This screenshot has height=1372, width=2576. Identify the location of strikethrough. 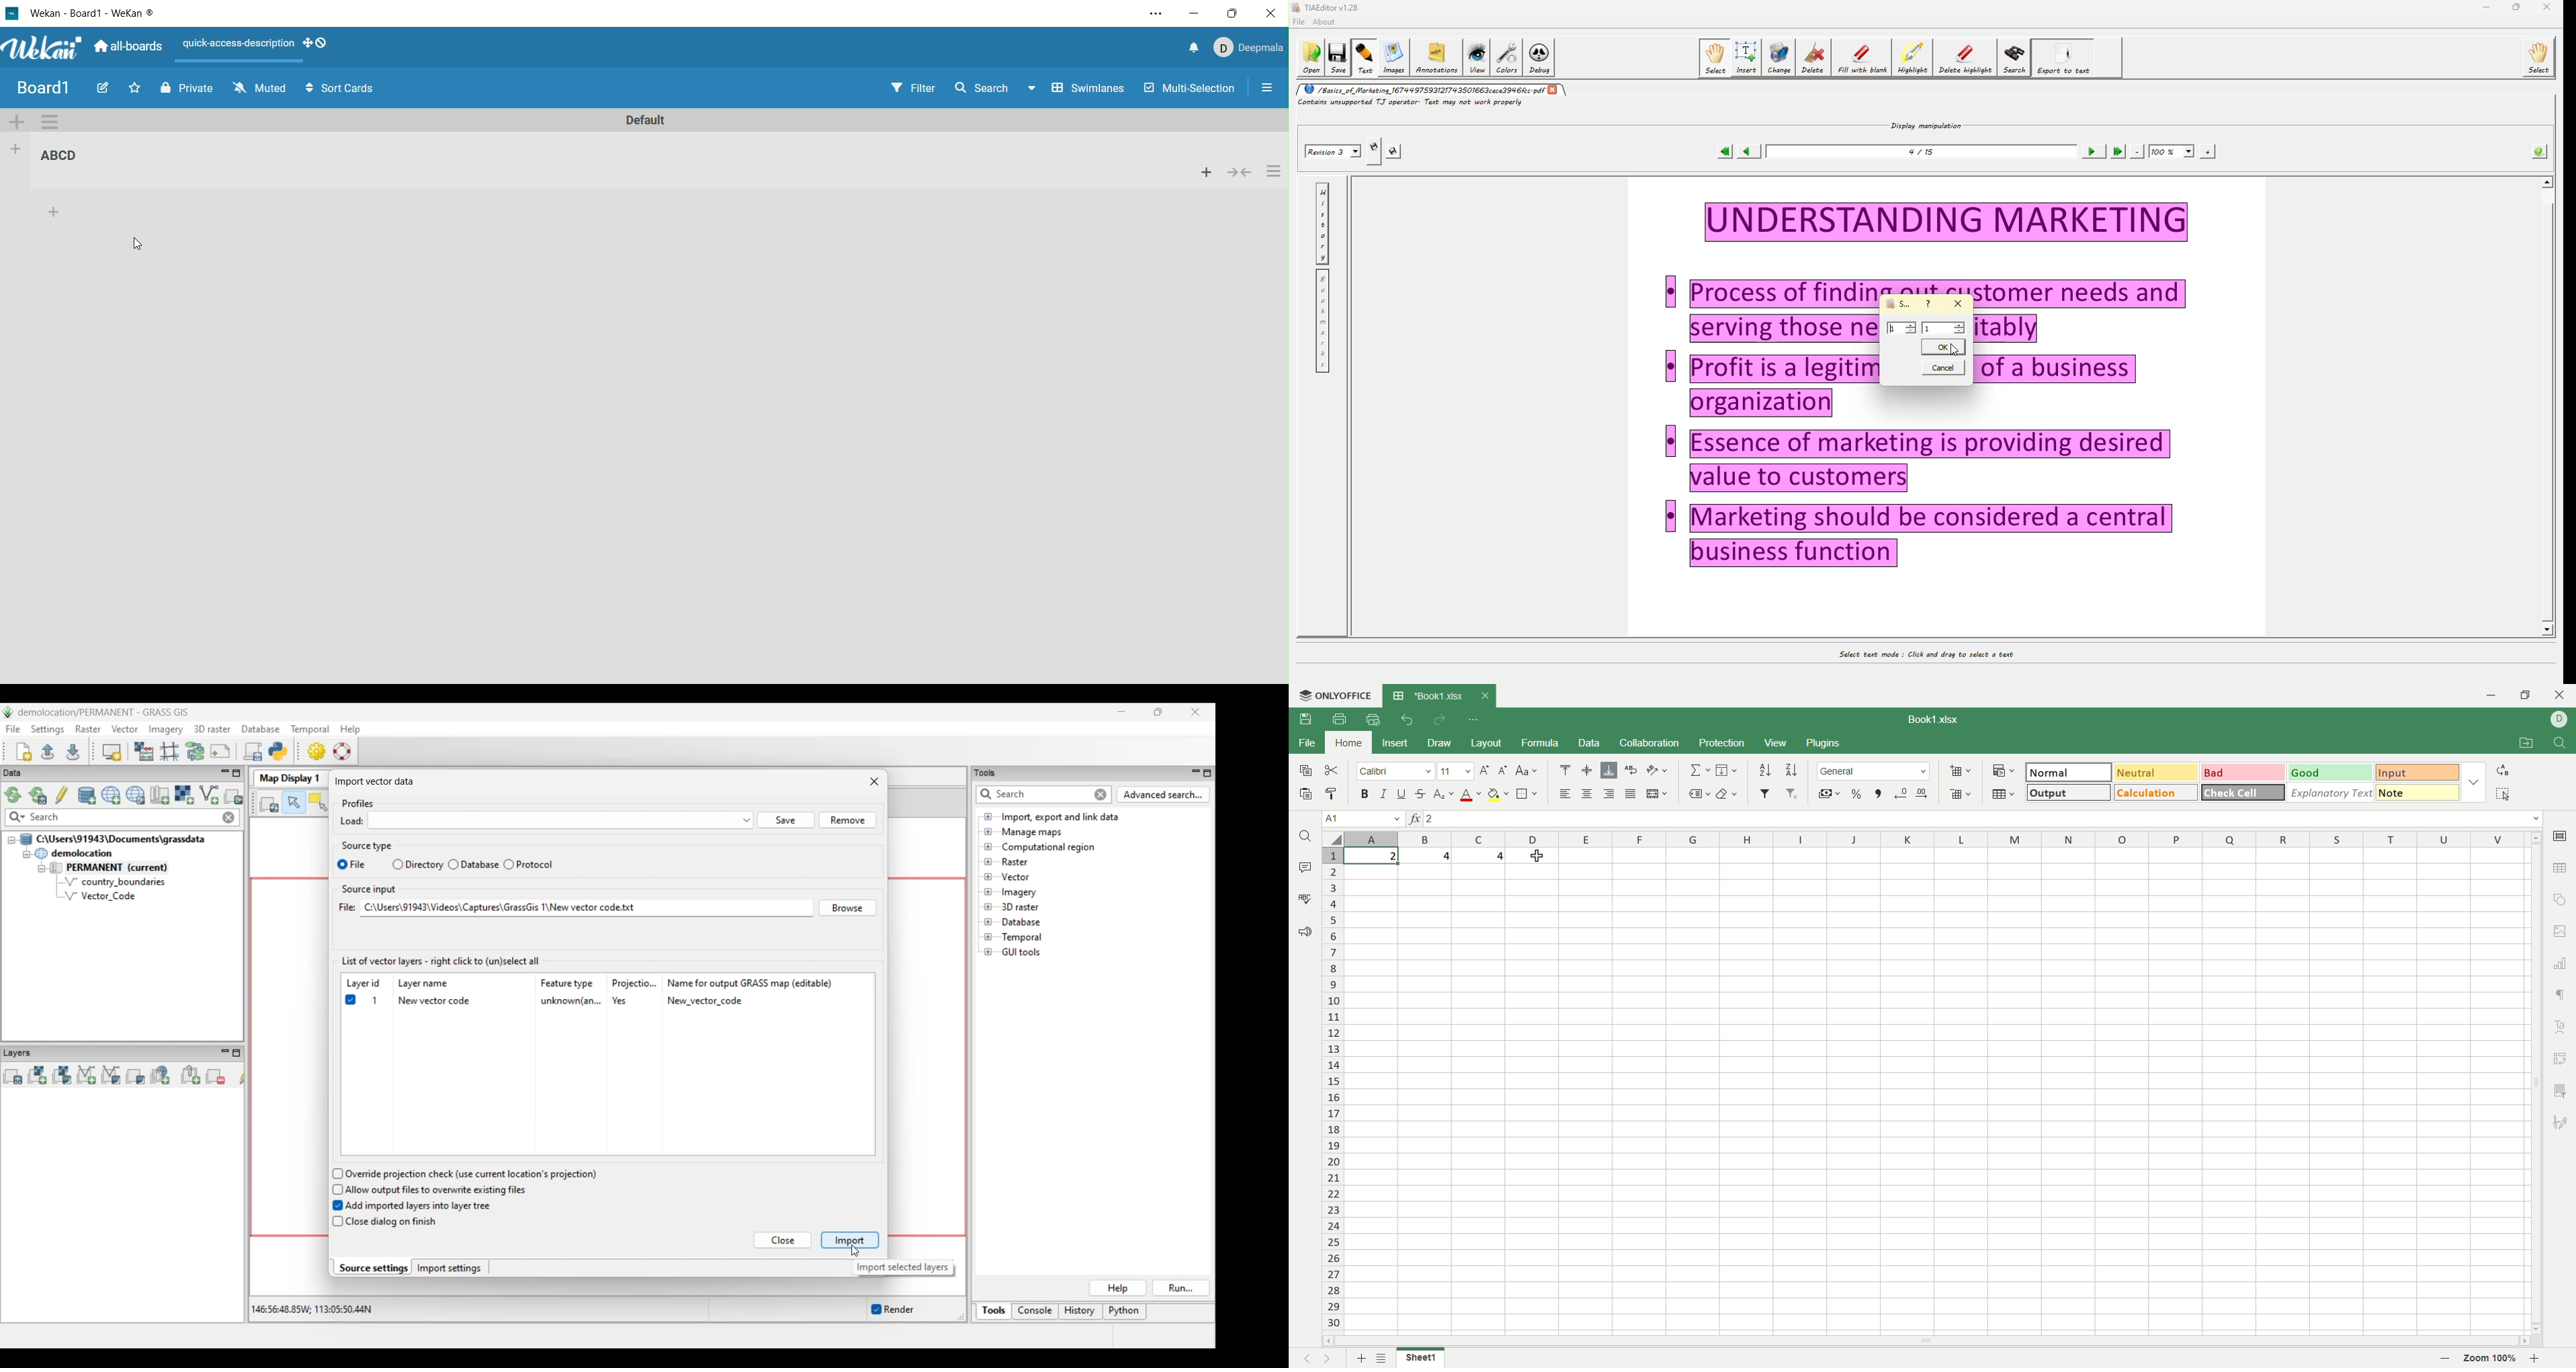
(1421, 795).